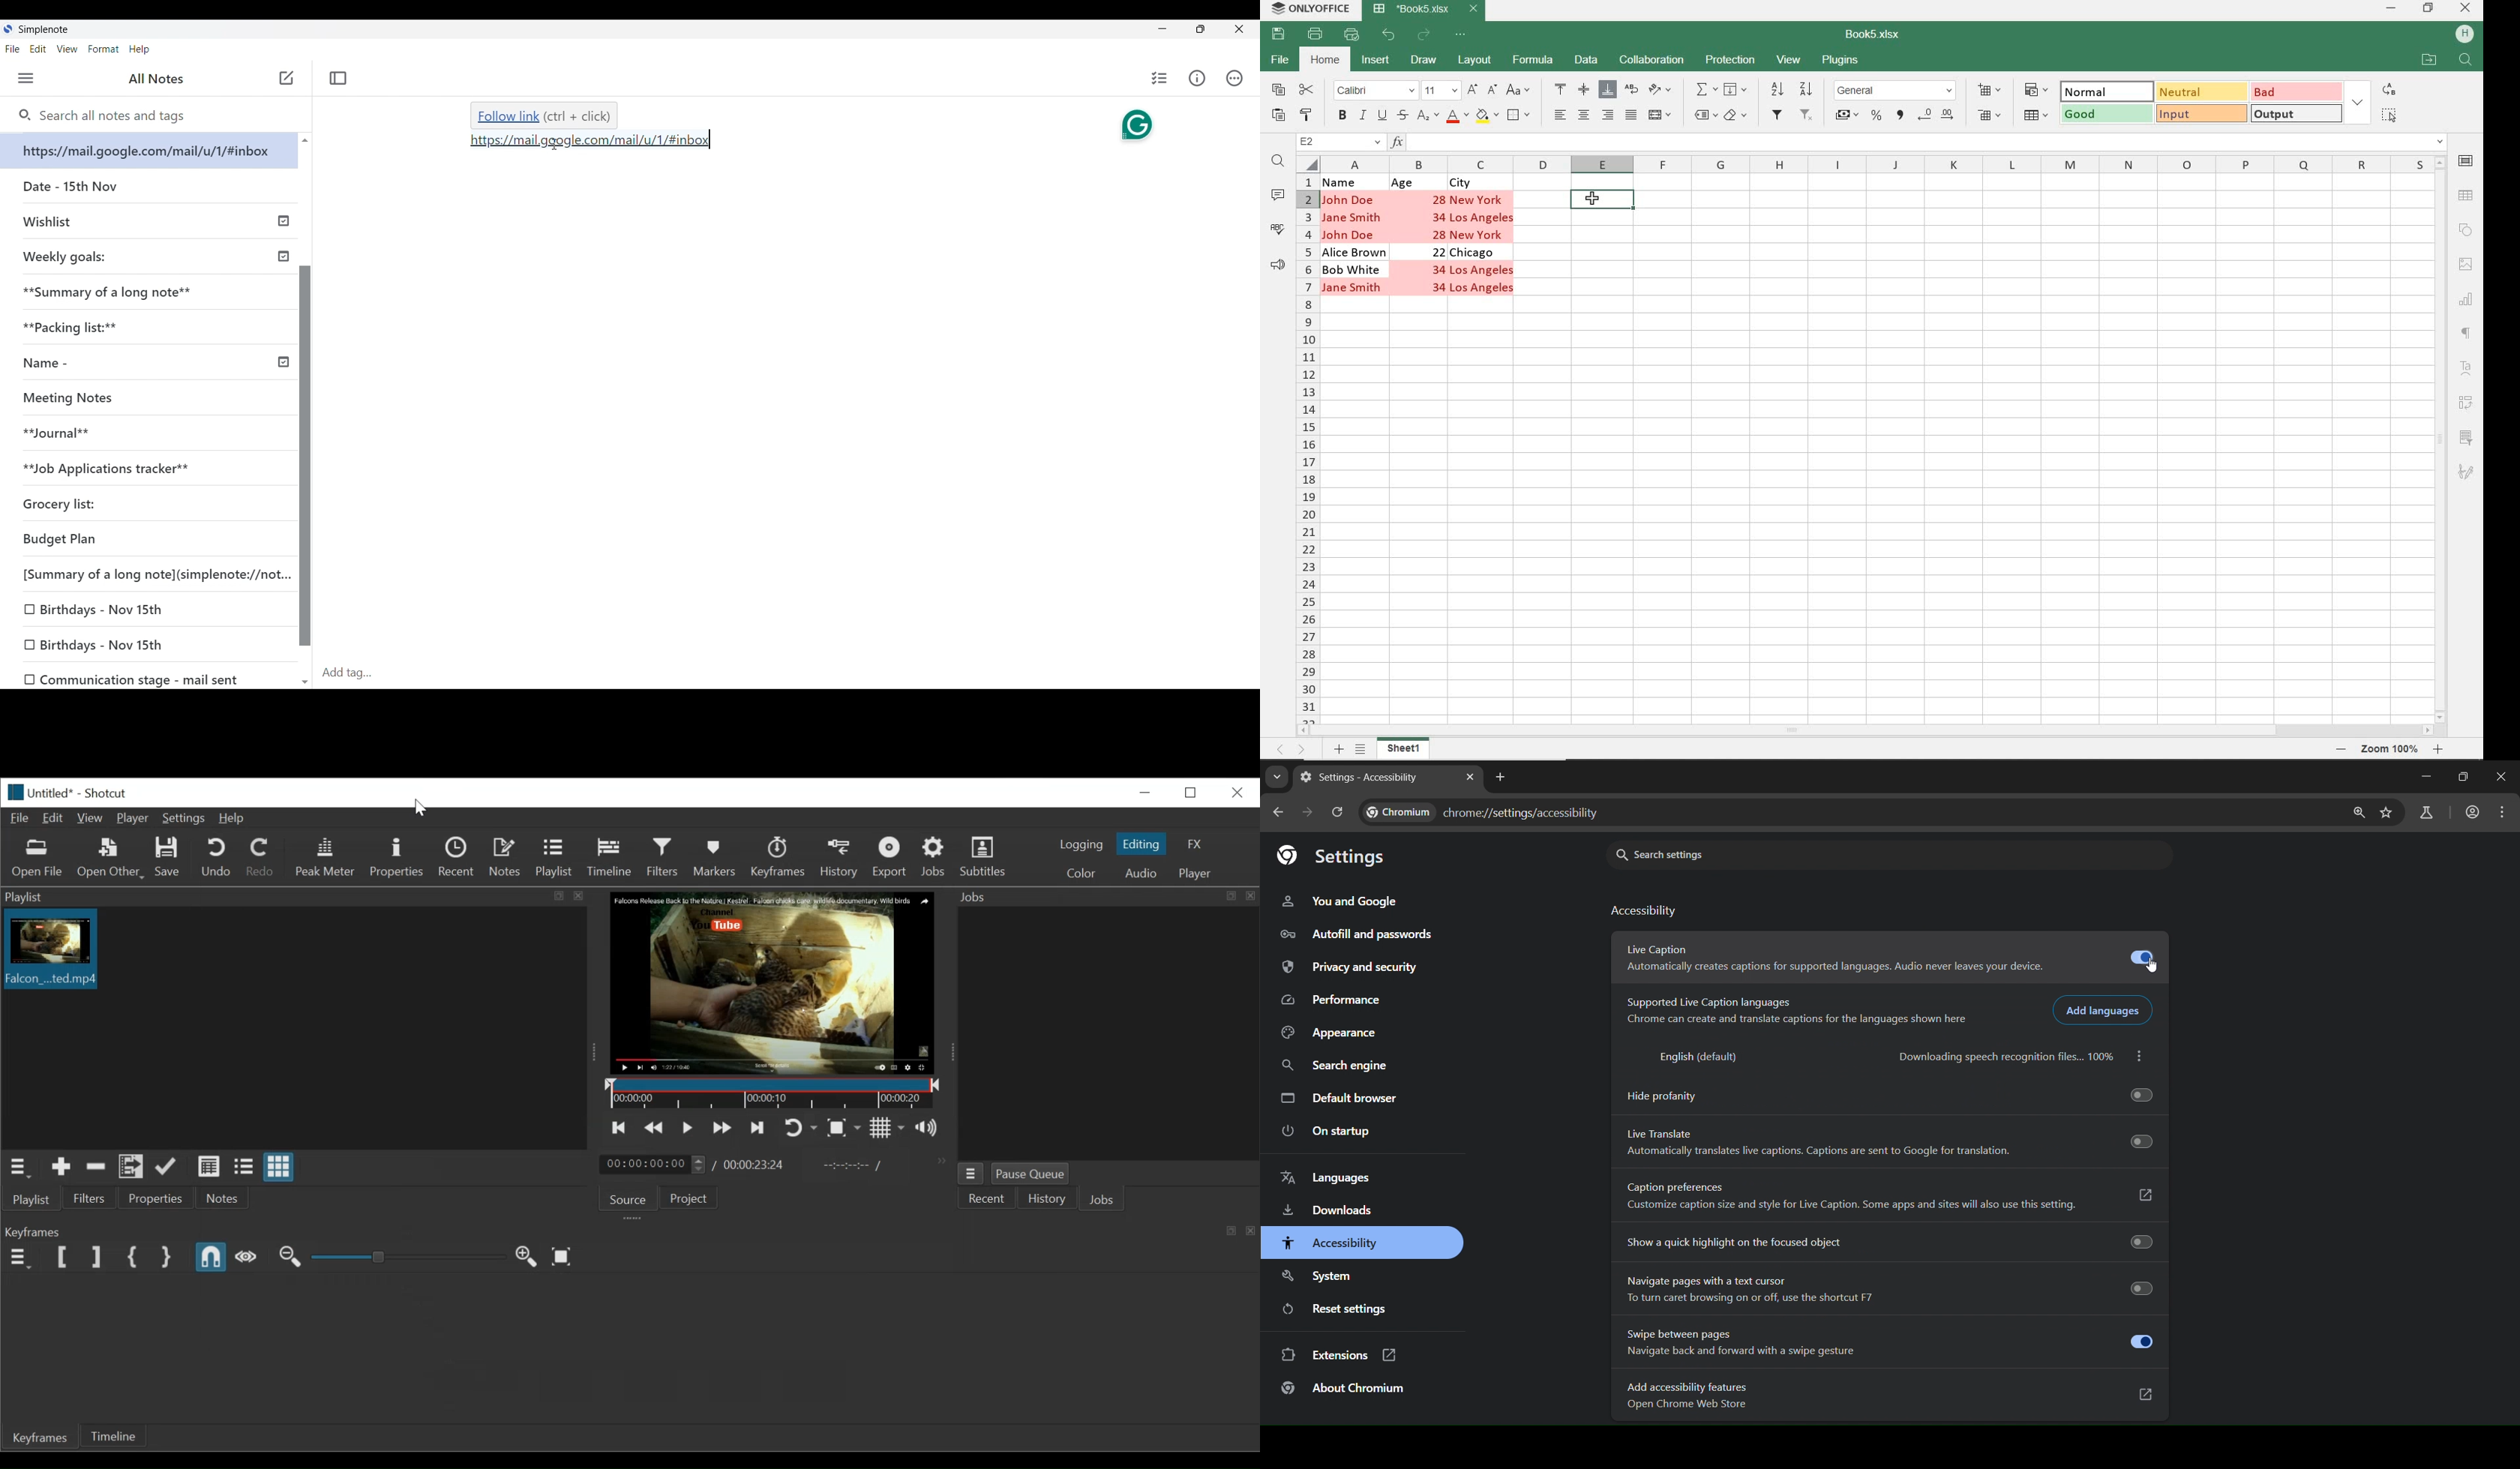  What do you see at coordinates (72, 398) in the screenshot?
I see `Meeting Notes` at bounding box center [72, 398].